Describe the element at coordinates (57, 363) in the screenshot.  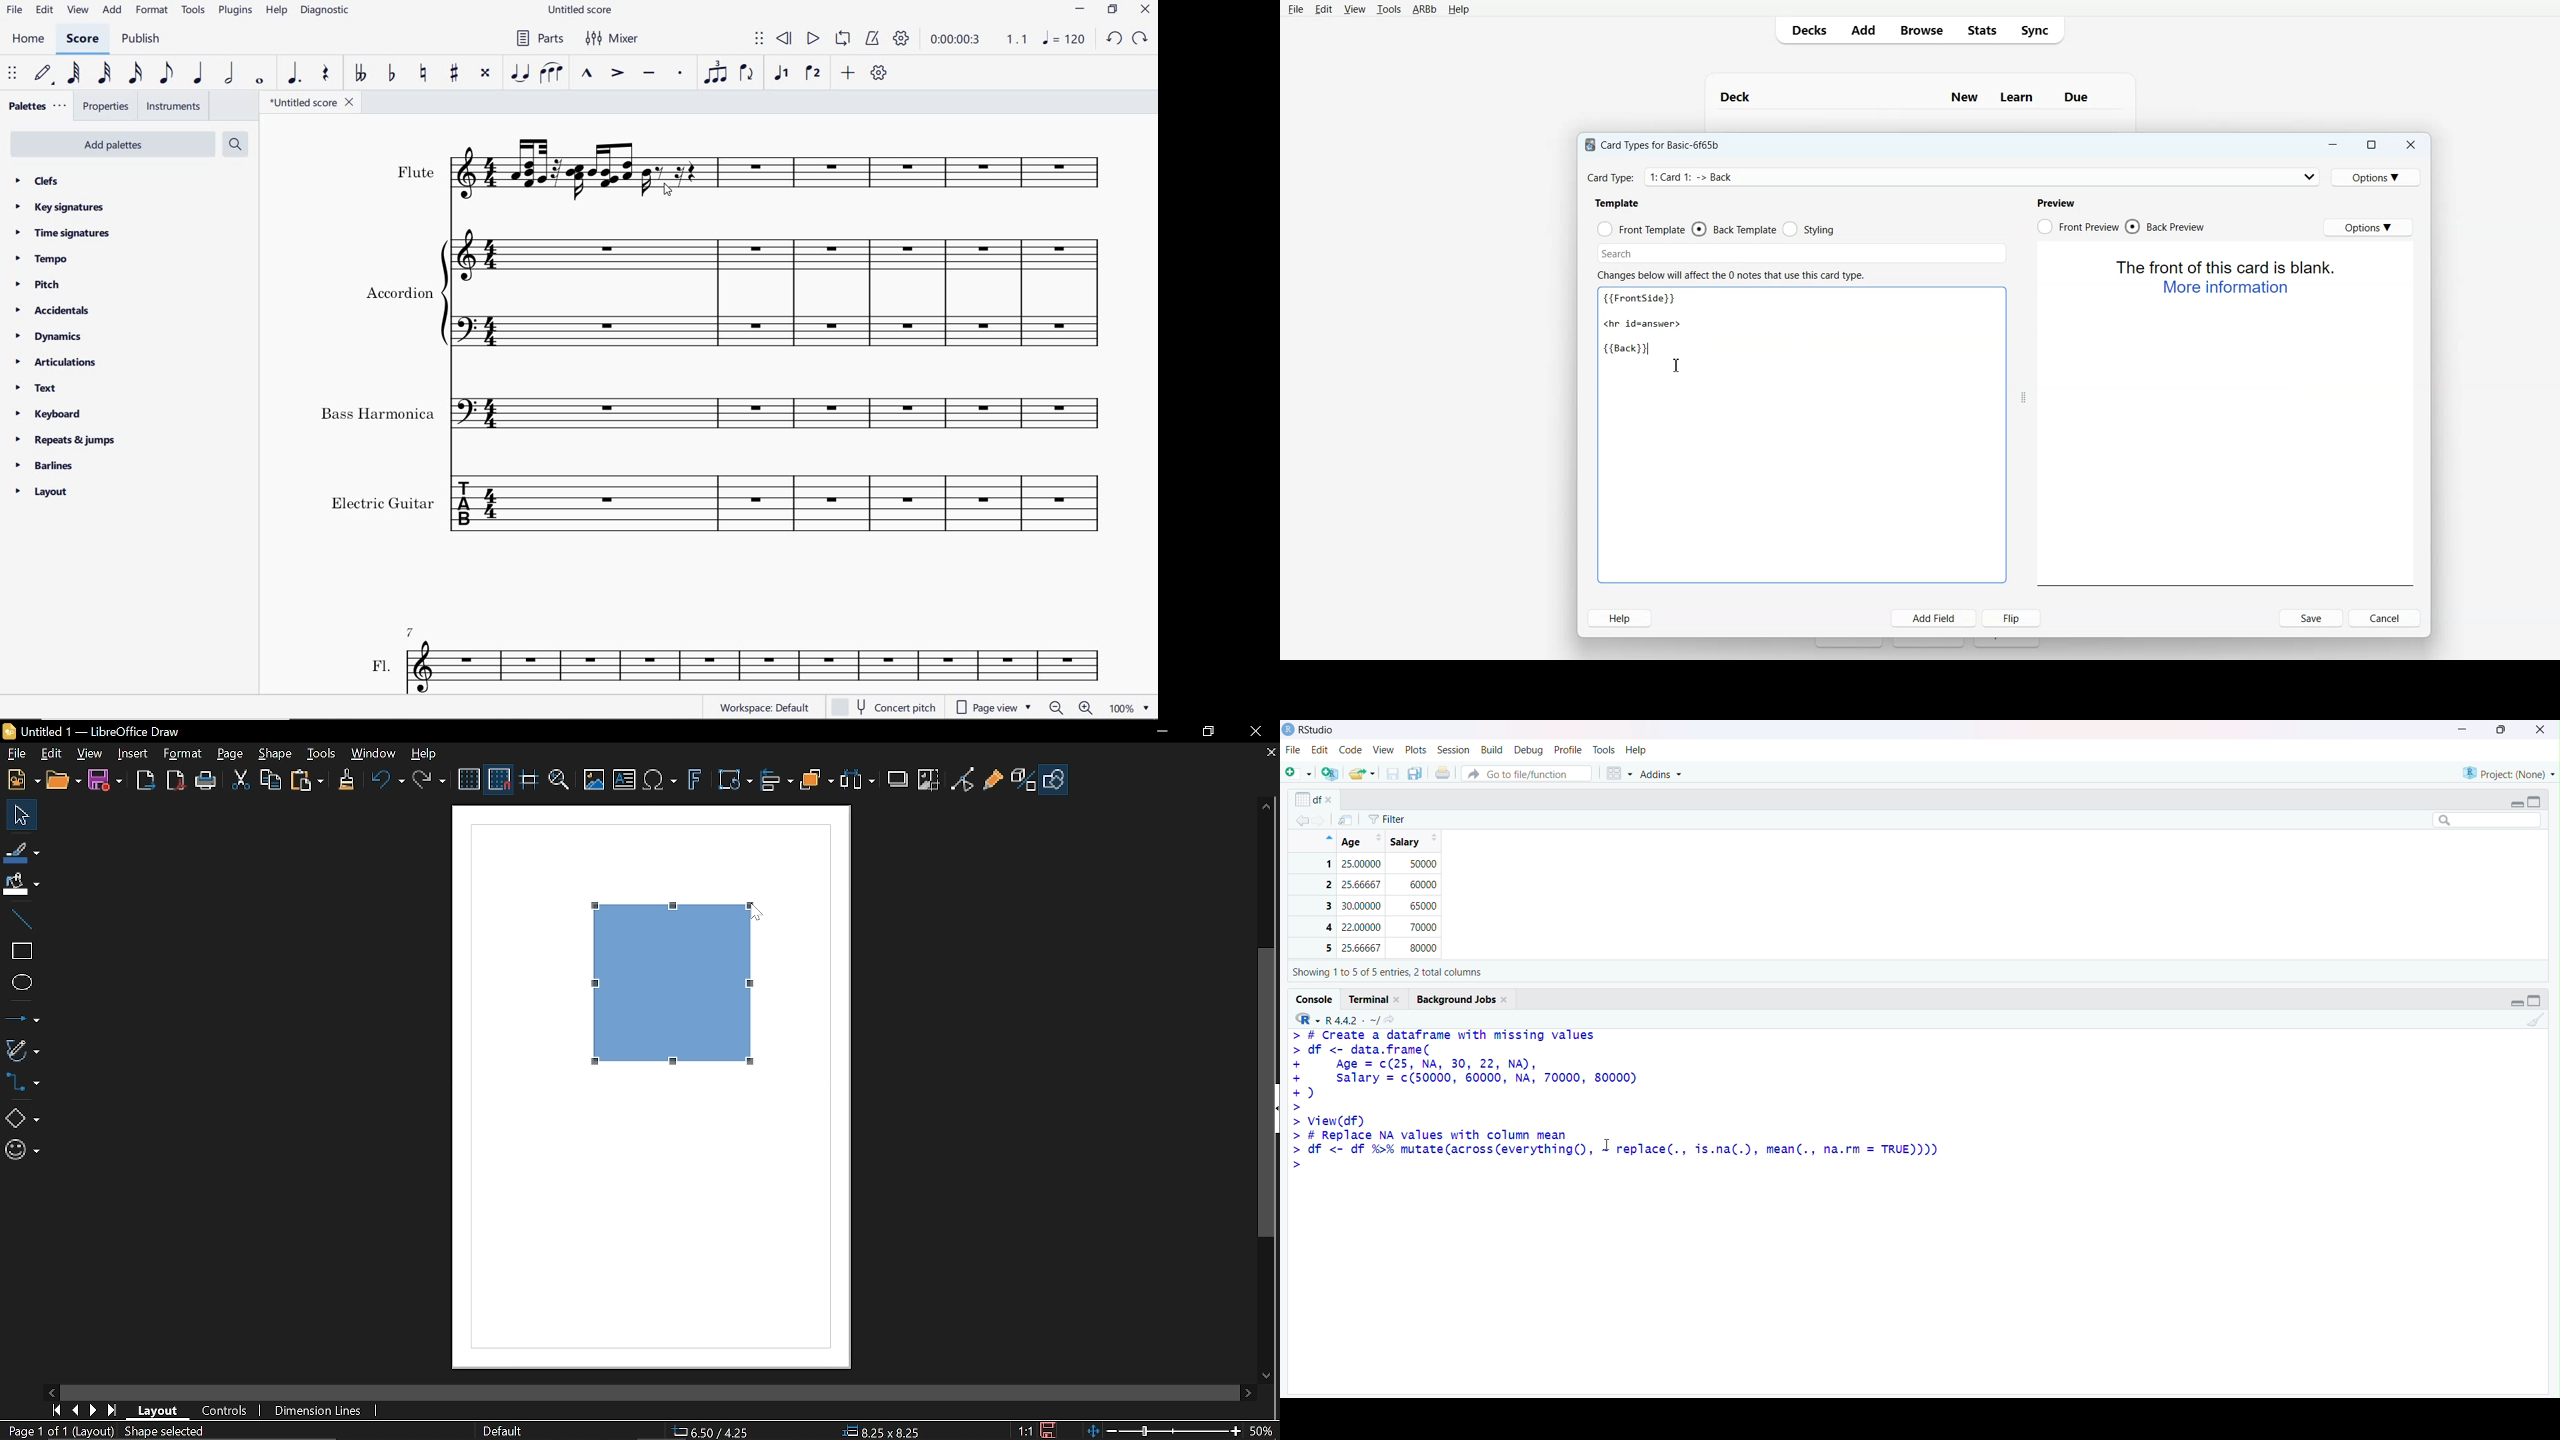
I see `articulations` at that location.